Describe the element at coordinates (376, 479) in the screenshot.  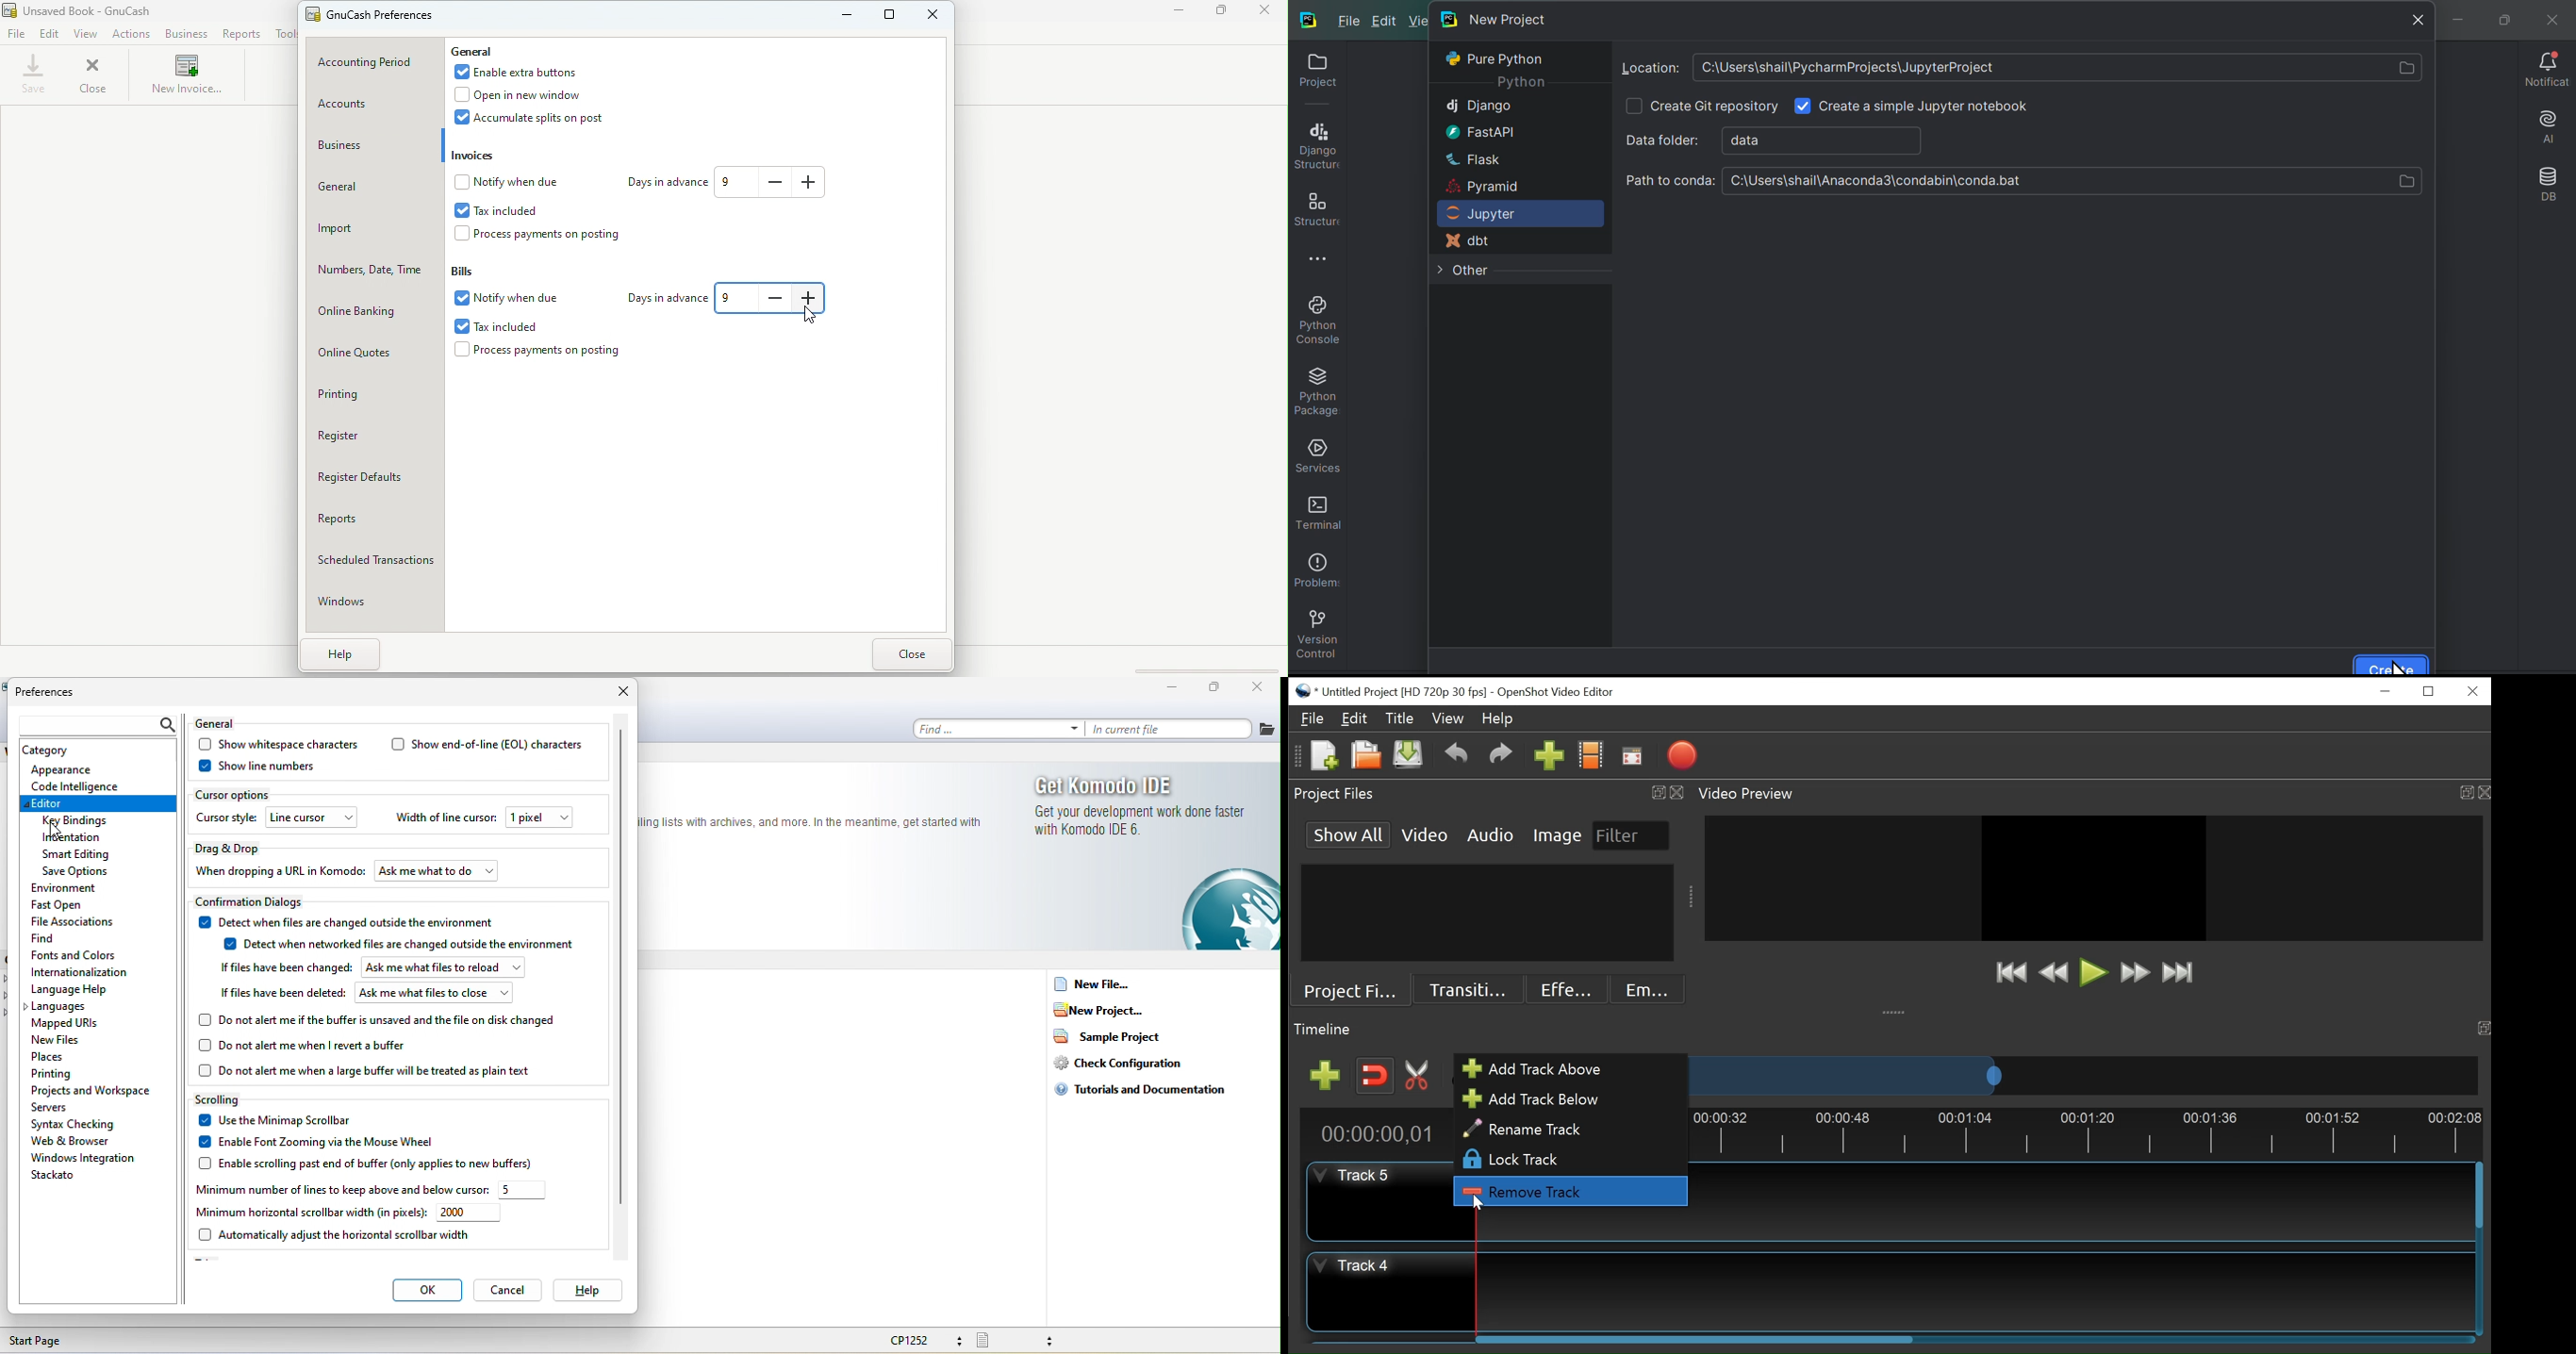
I see `Register defaults` at that location.